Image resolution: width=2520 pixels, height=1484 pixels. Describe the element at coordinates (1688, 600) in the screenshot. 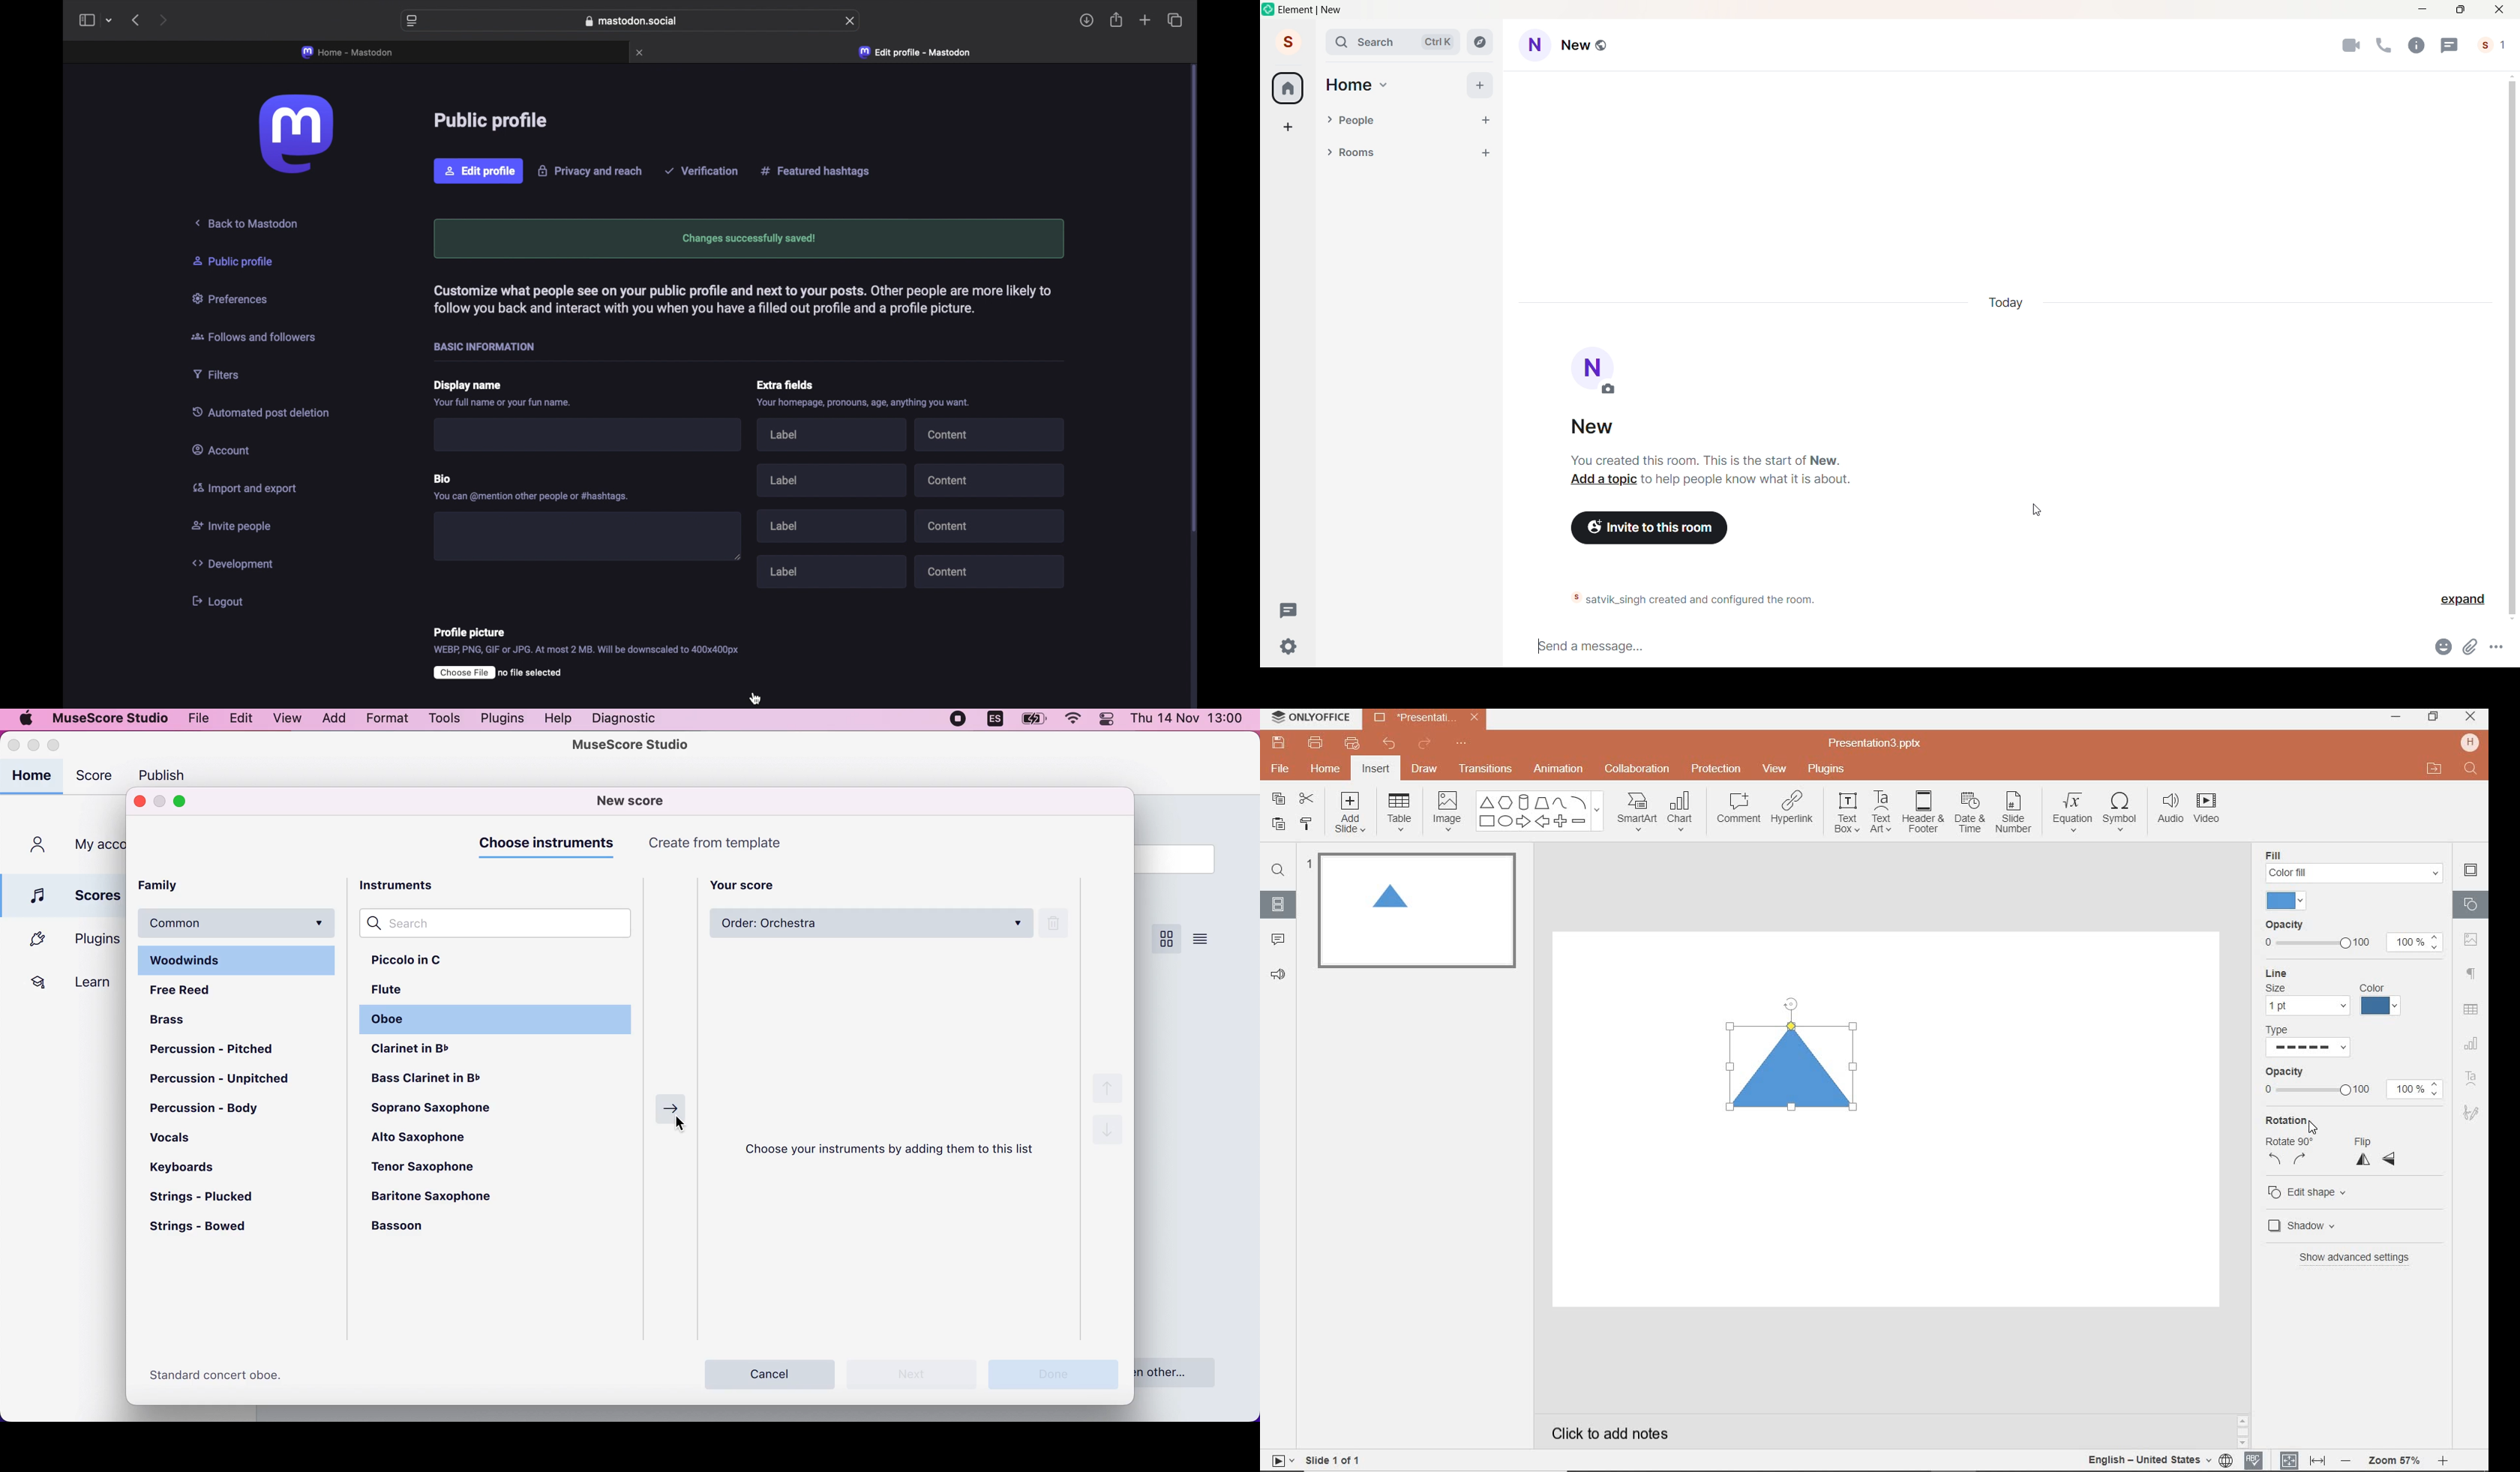

I see `satvik_singh created and configured the room.` at that location.